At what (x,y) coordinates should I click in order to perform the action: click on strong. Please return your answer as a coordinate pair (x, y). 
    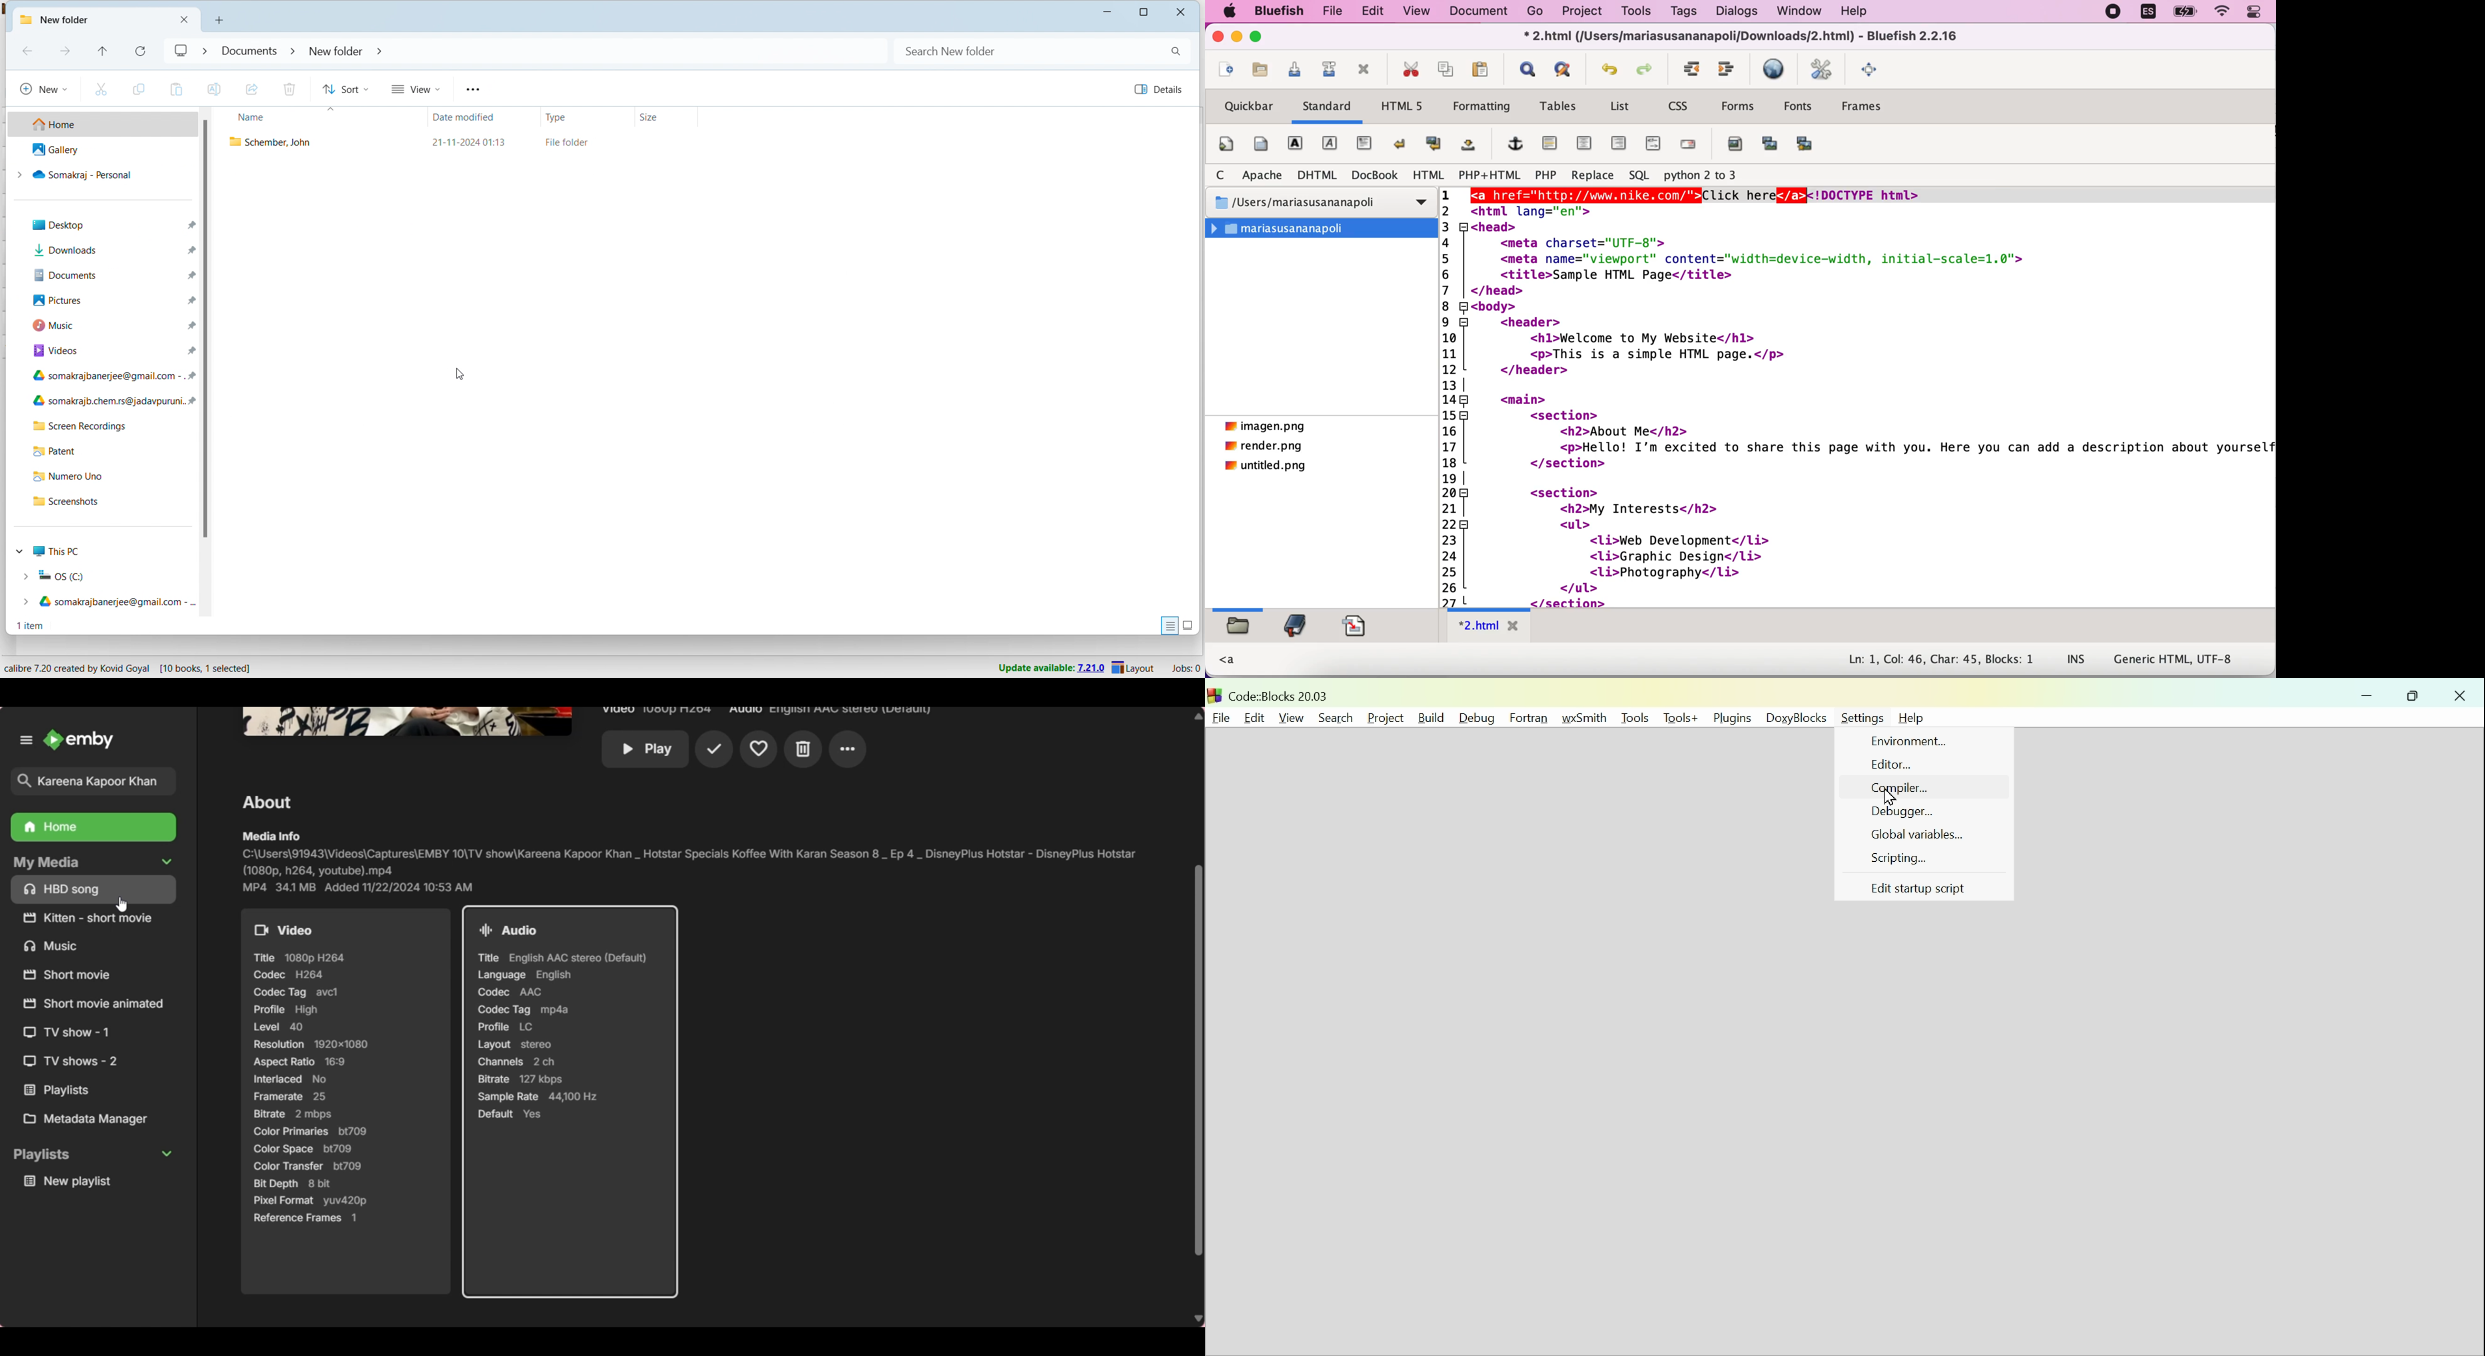
    Looking at the image, I should click on (1296, 145).